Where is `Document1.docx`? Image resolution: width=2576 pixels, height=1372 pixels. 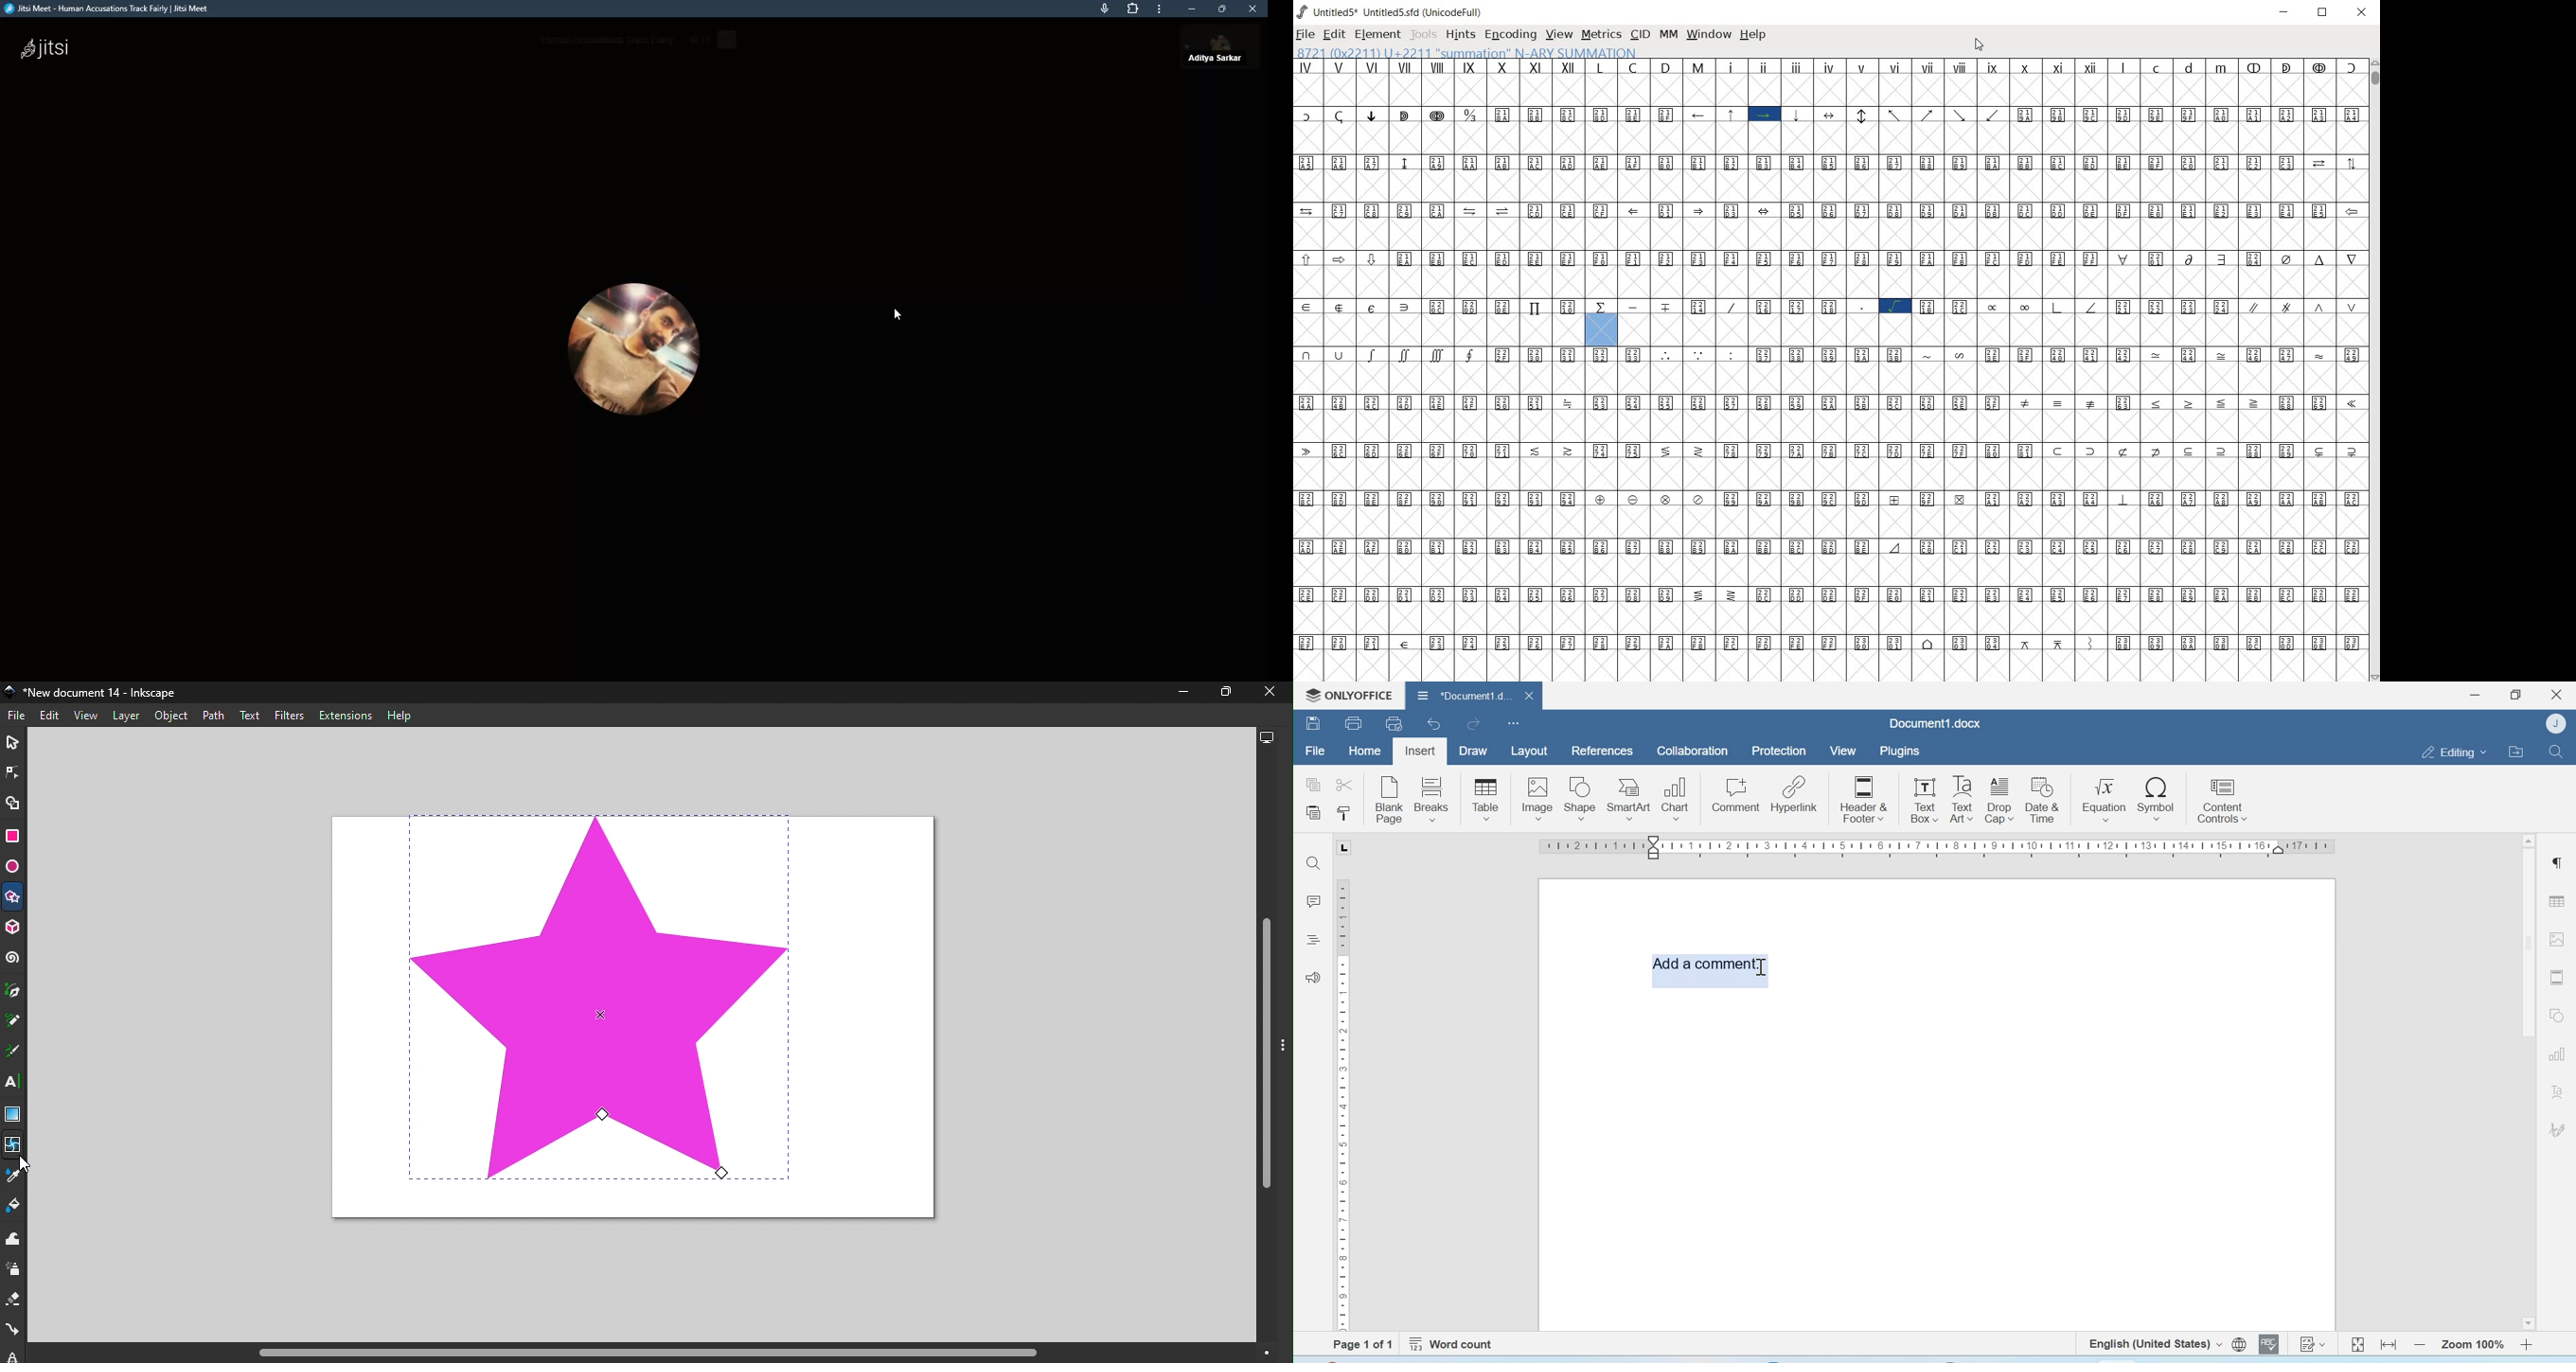 Document1.docx is located at coordinates (1462, 694).